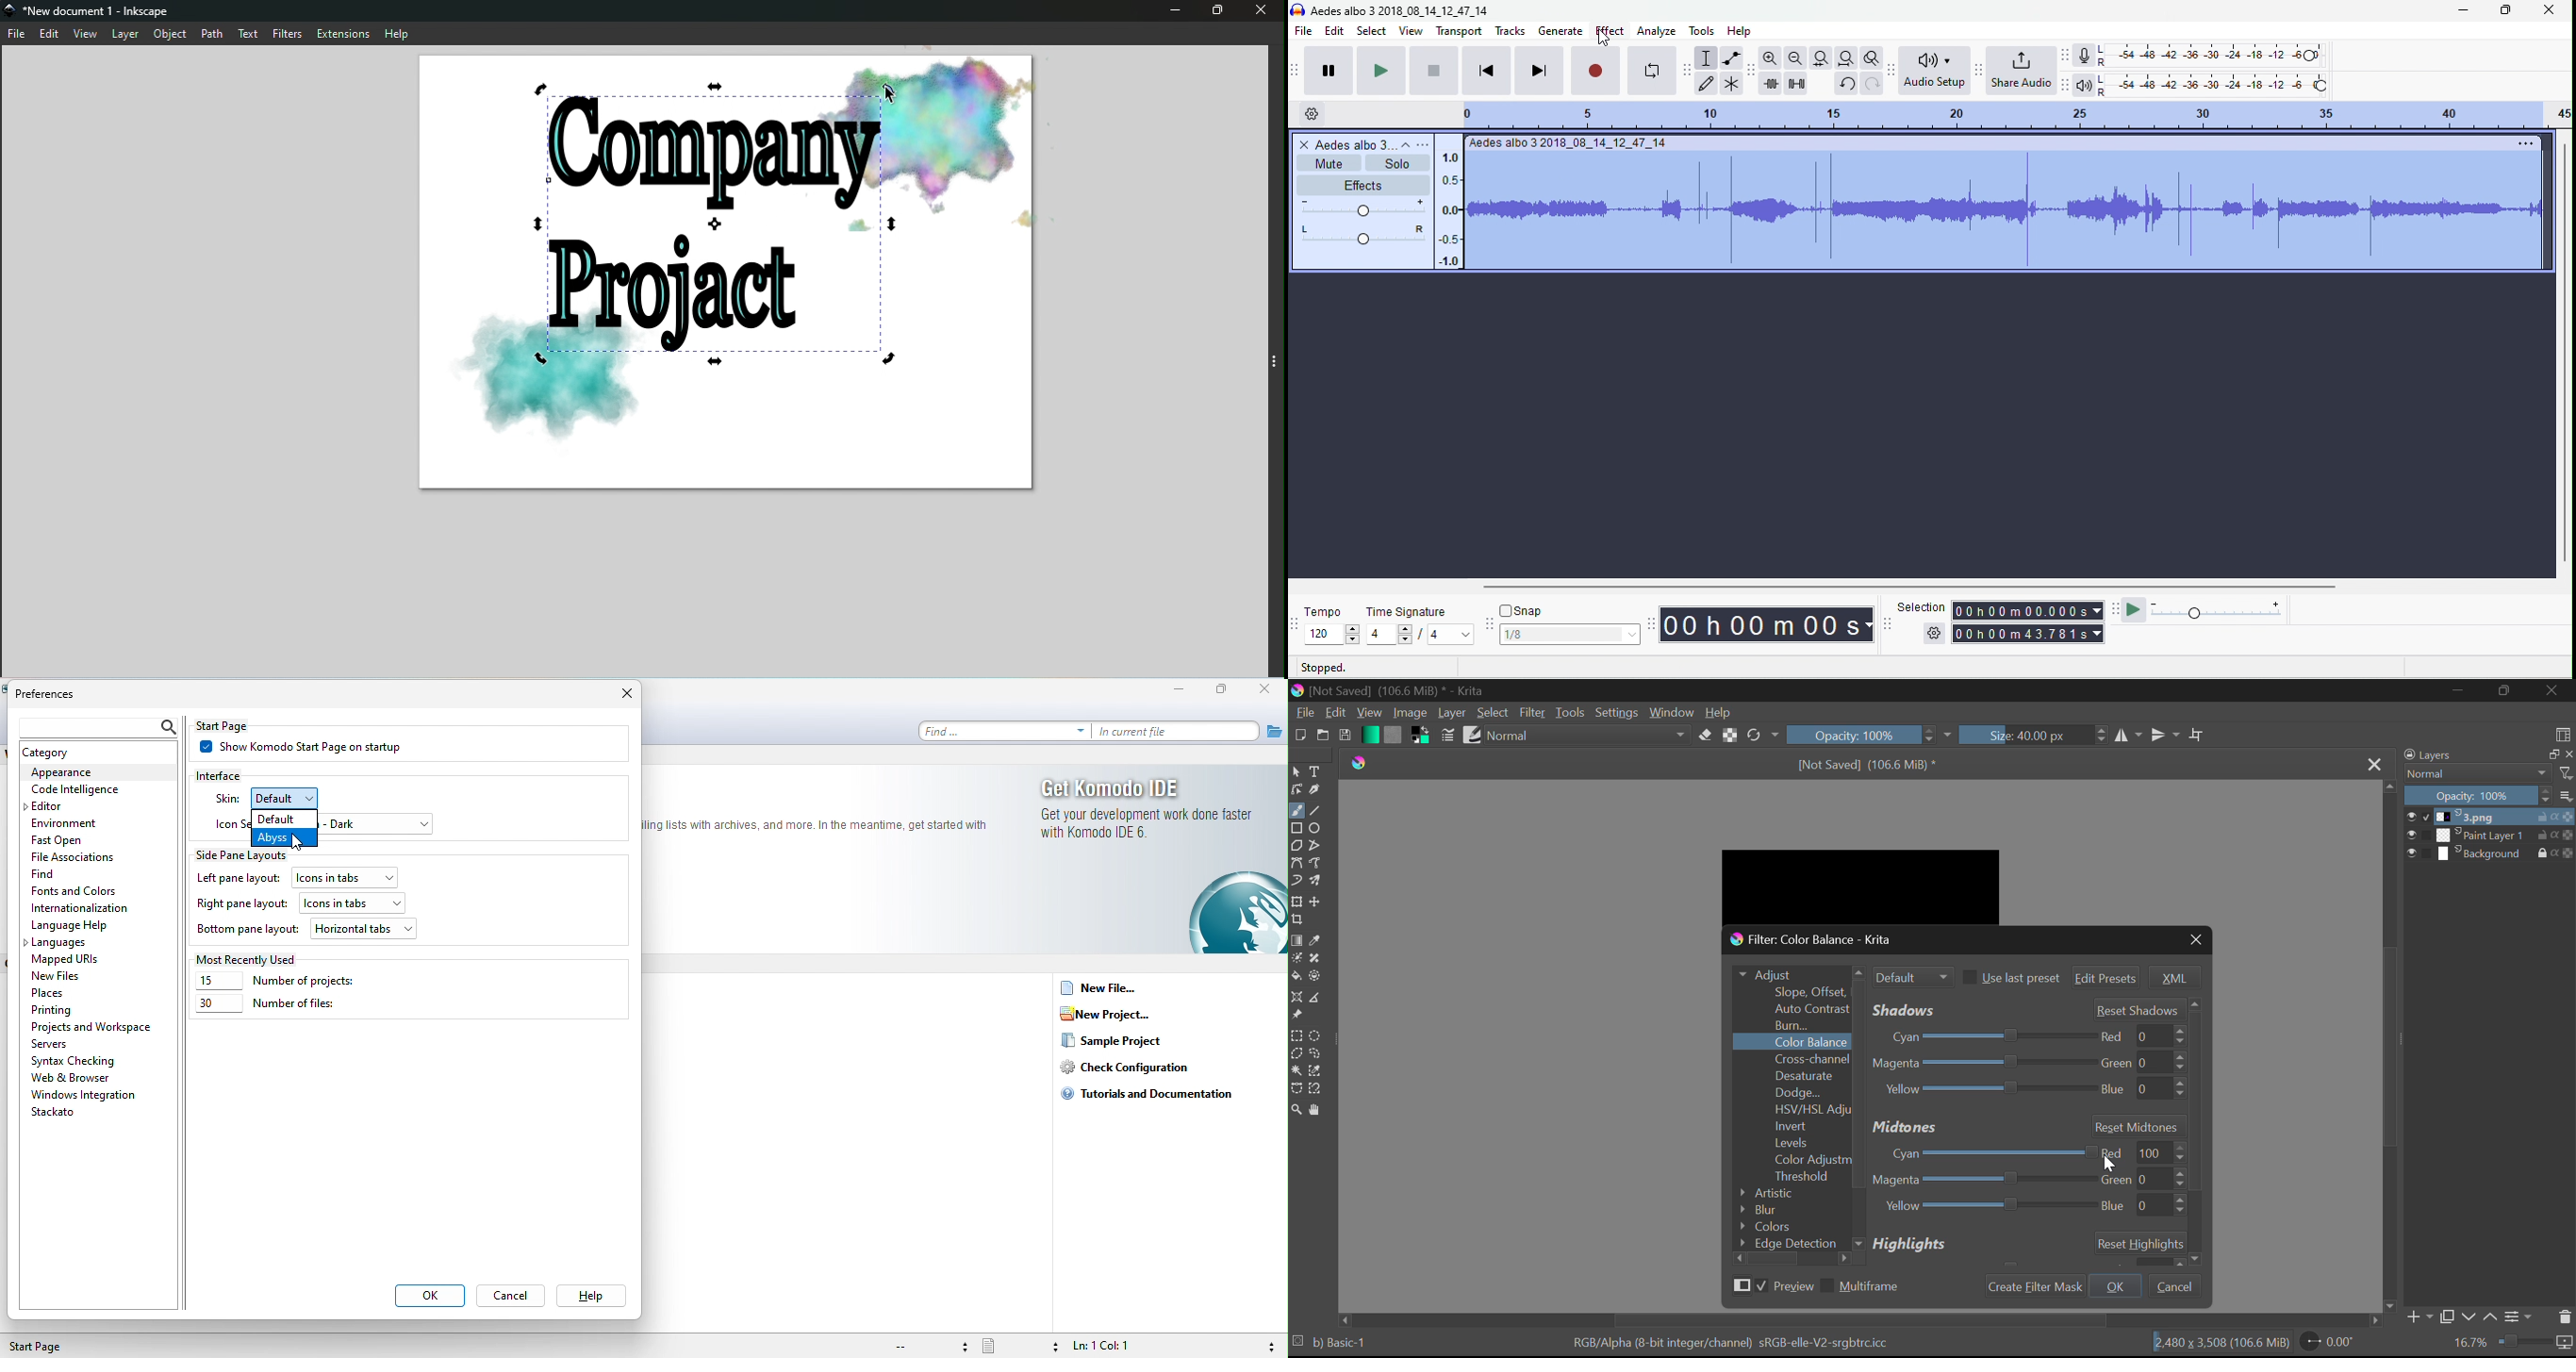 Image resolution: width=2576 pixels, height=1372 pixels. I want to click on toggle zoom, so click(1872, 58).